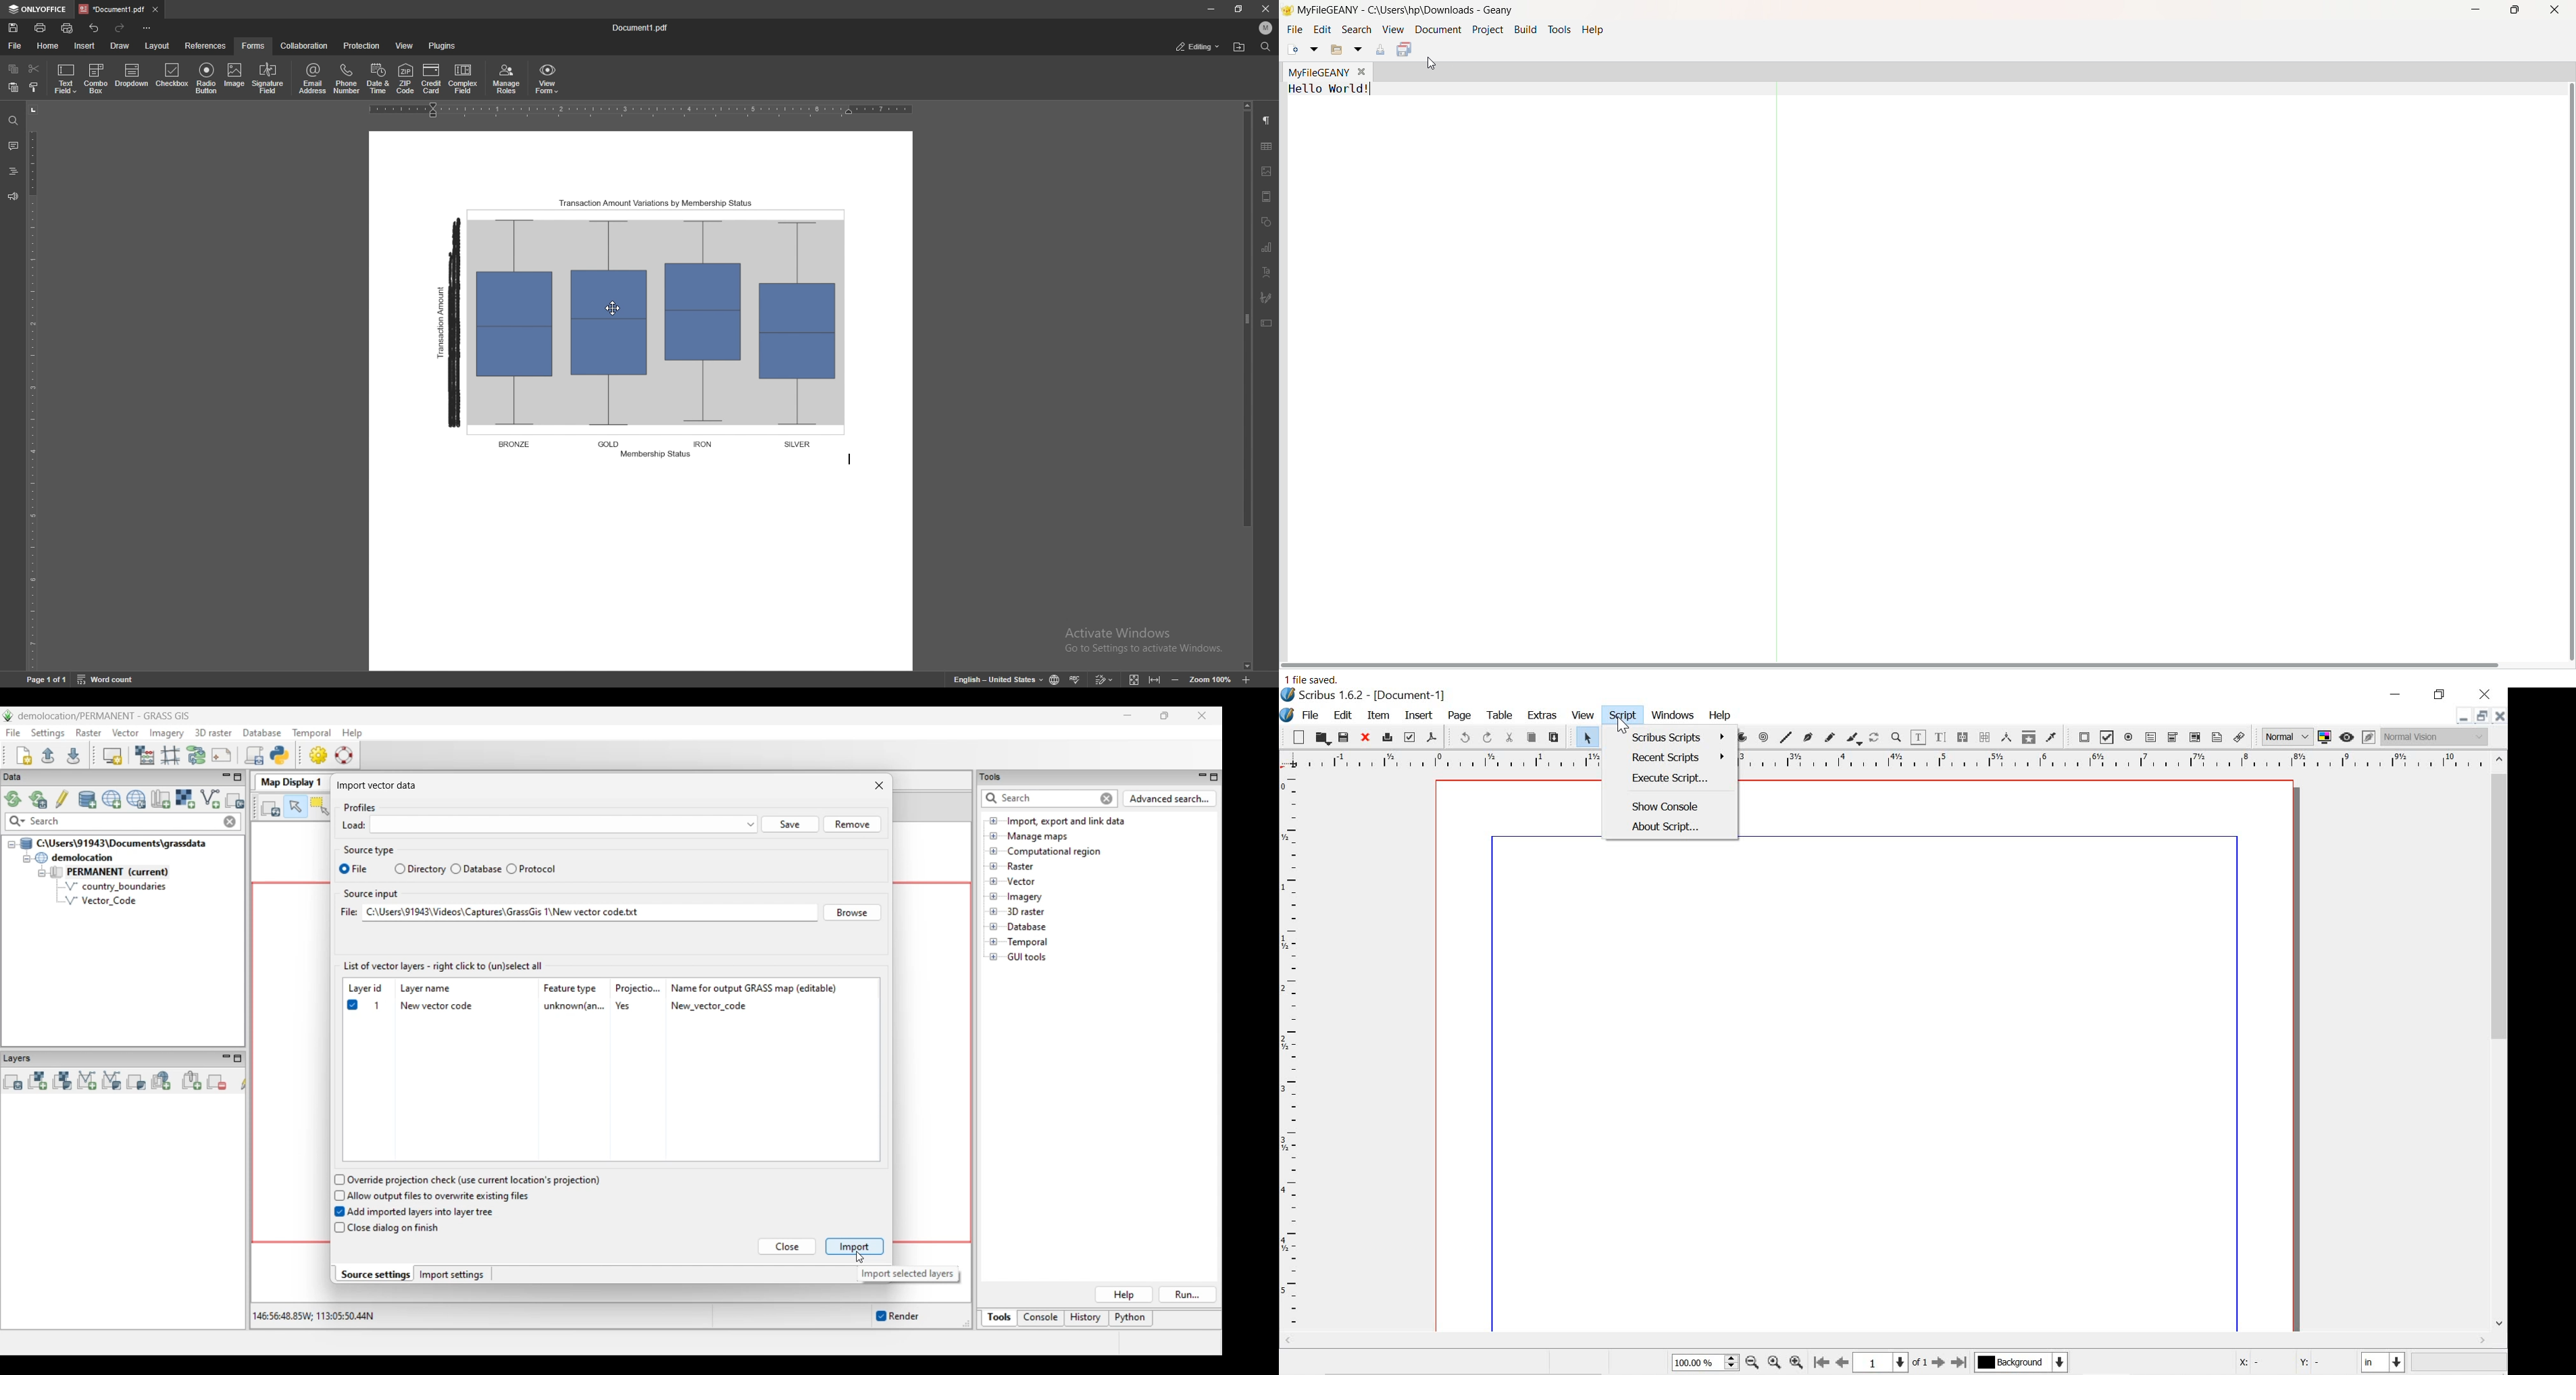  I want to click on Scribus 1.6.2-[Document-1], so click(1383, 695).